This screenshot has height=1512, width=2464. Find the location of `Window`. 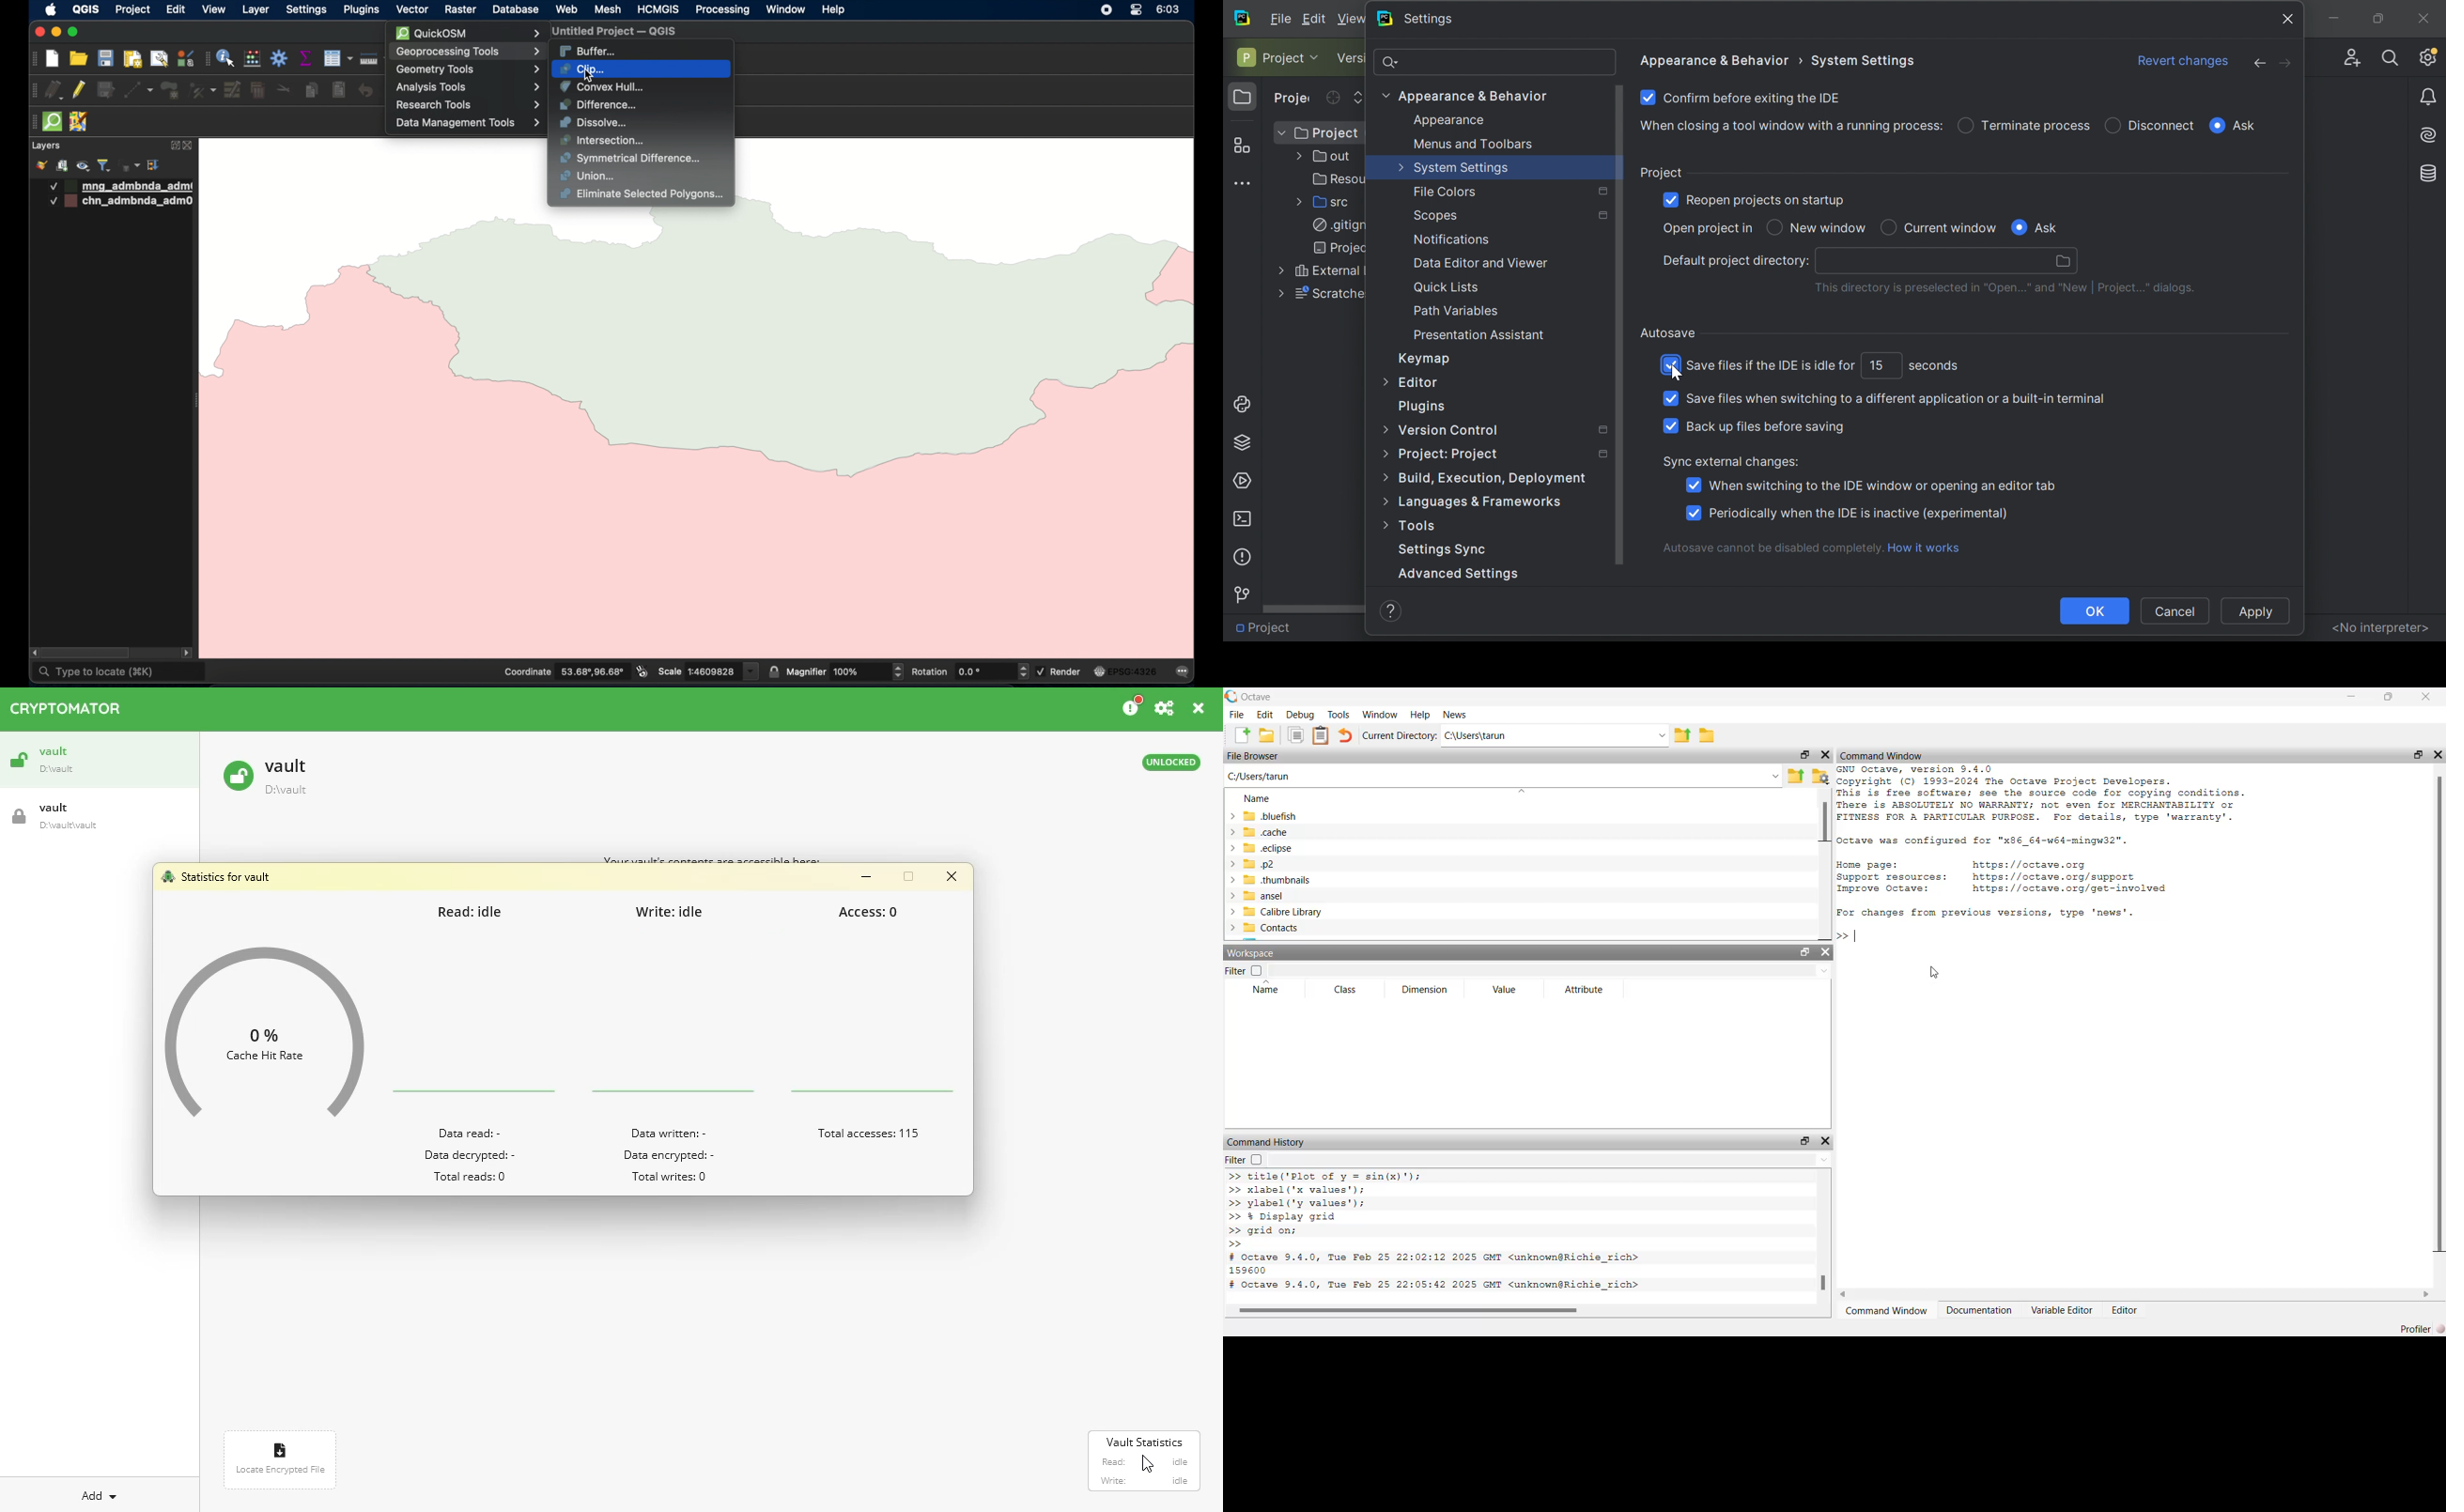

Window is located at coordinates (1382, 714).